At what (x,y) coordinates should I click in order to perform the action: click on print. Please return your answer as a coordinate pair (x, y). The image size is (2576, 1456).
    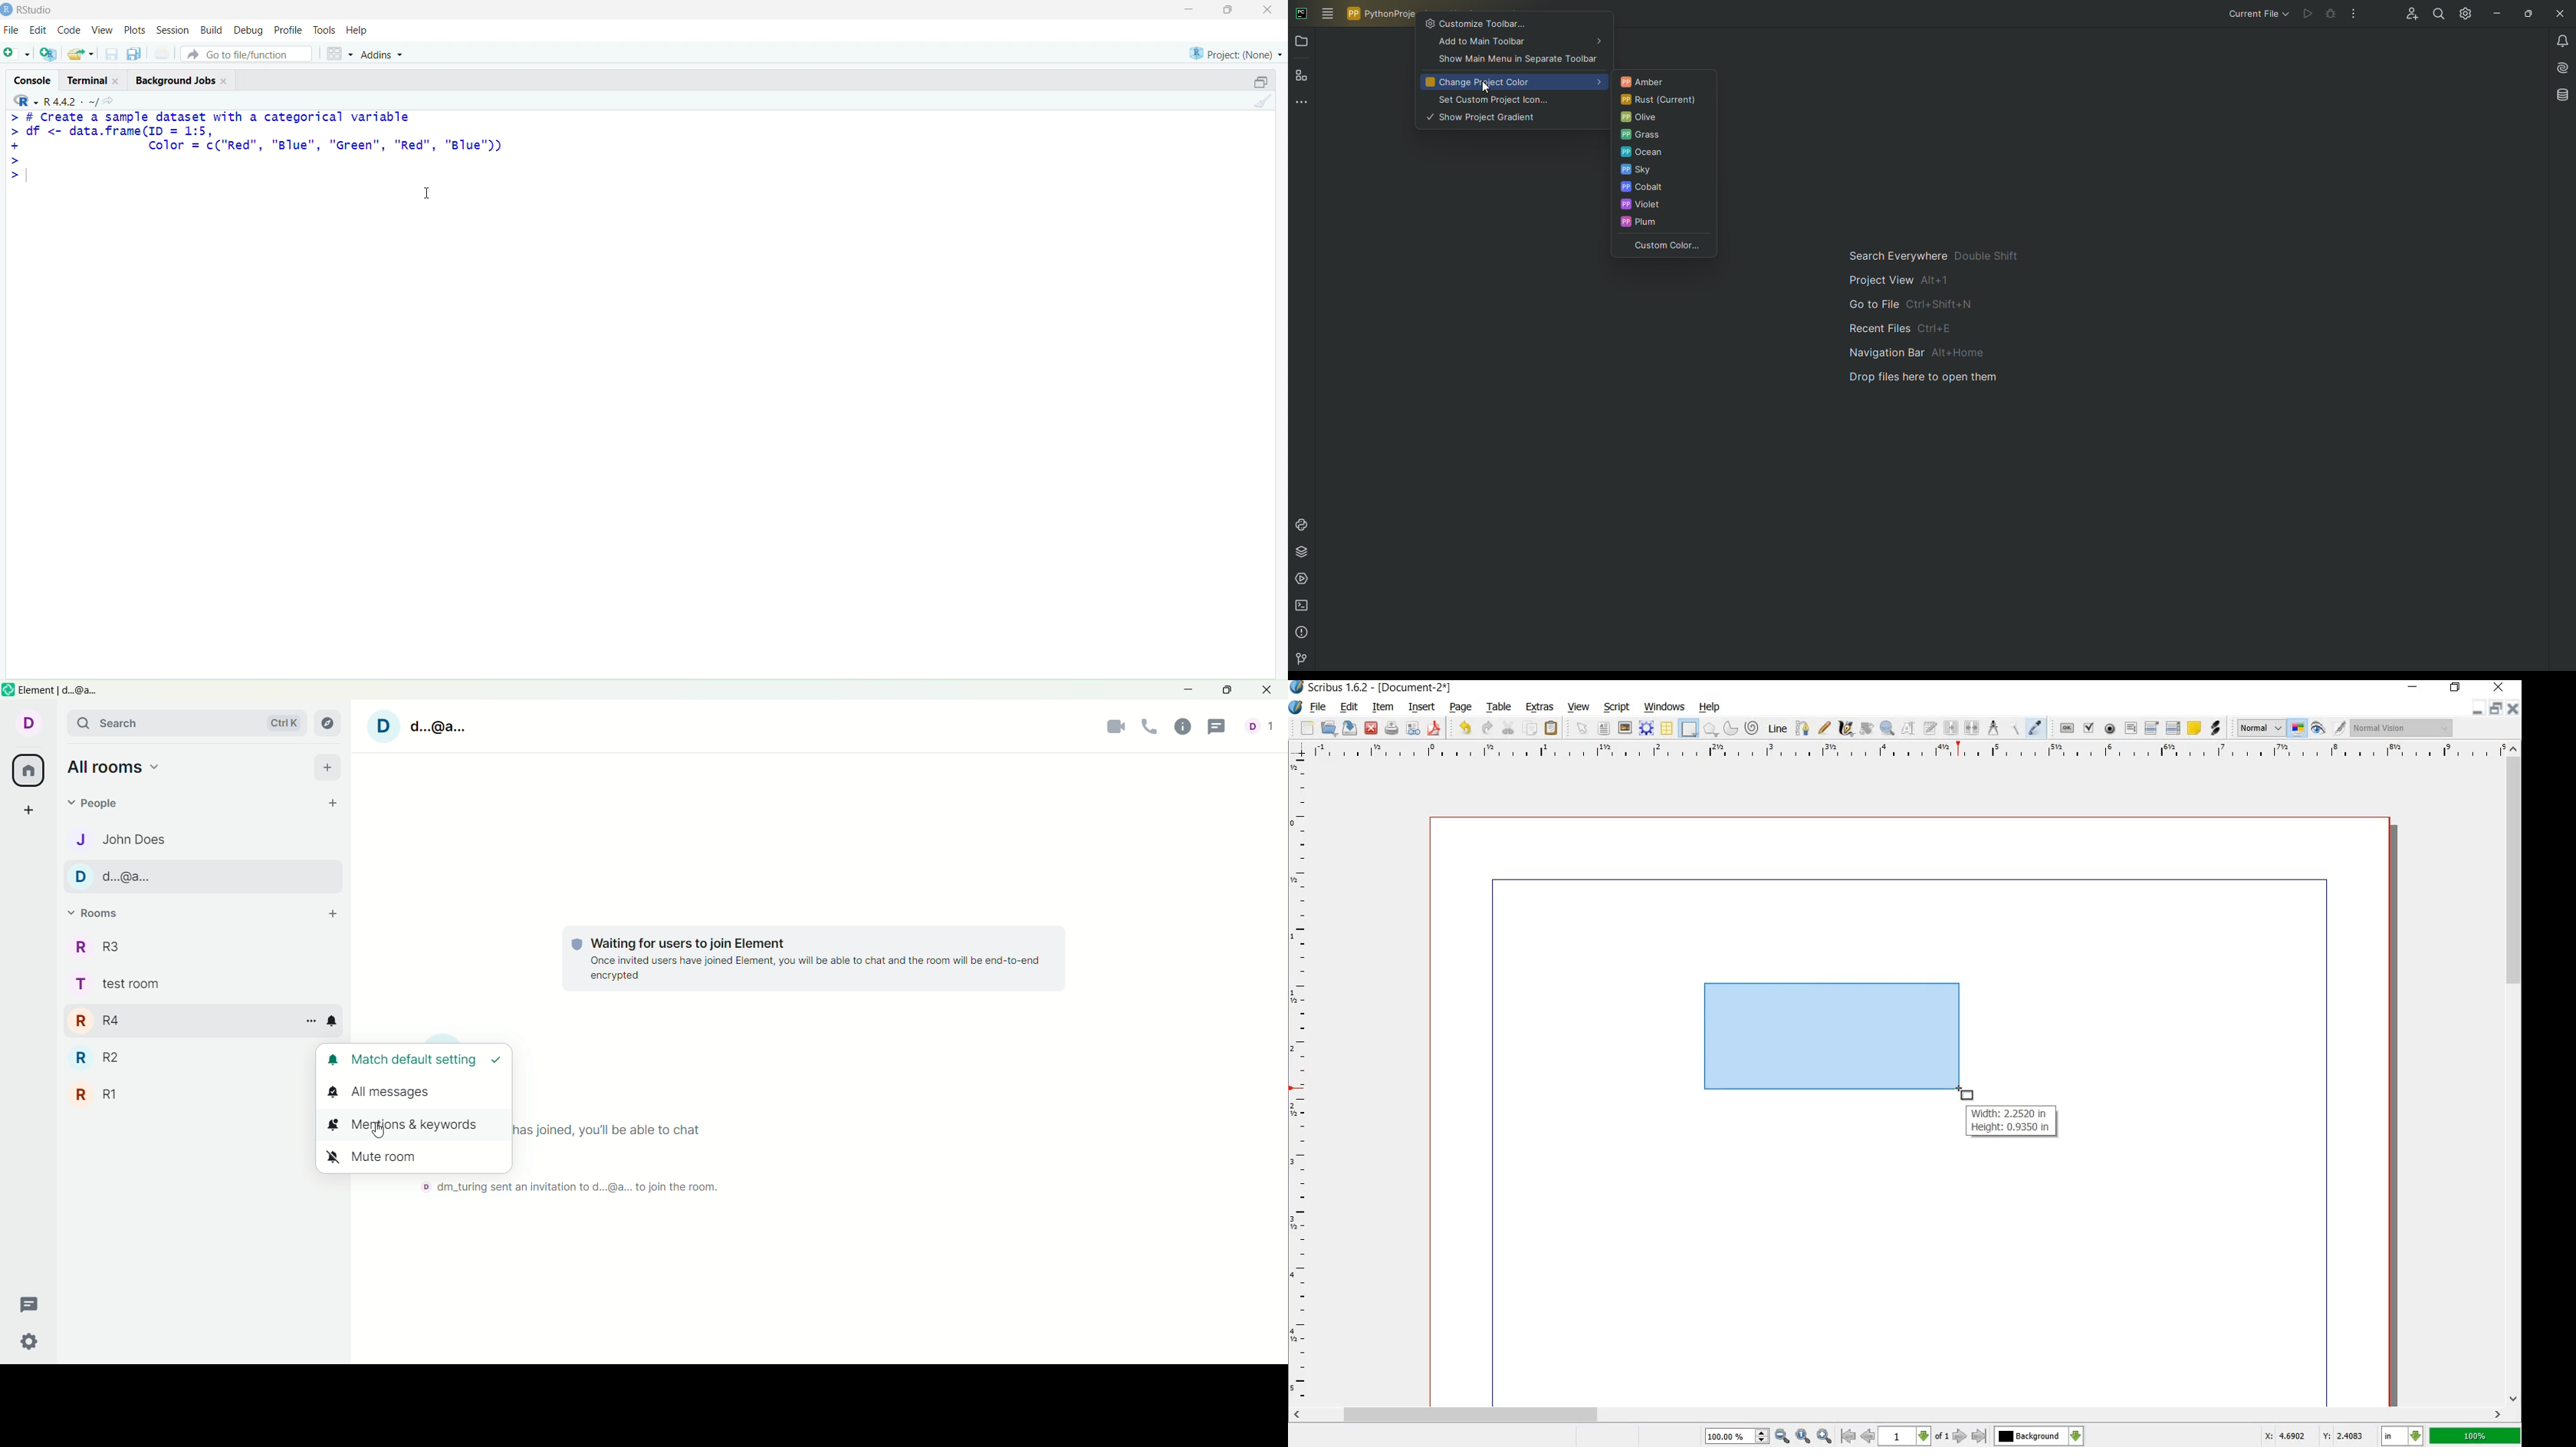
    Looking at the image, I should click on (164, 53).